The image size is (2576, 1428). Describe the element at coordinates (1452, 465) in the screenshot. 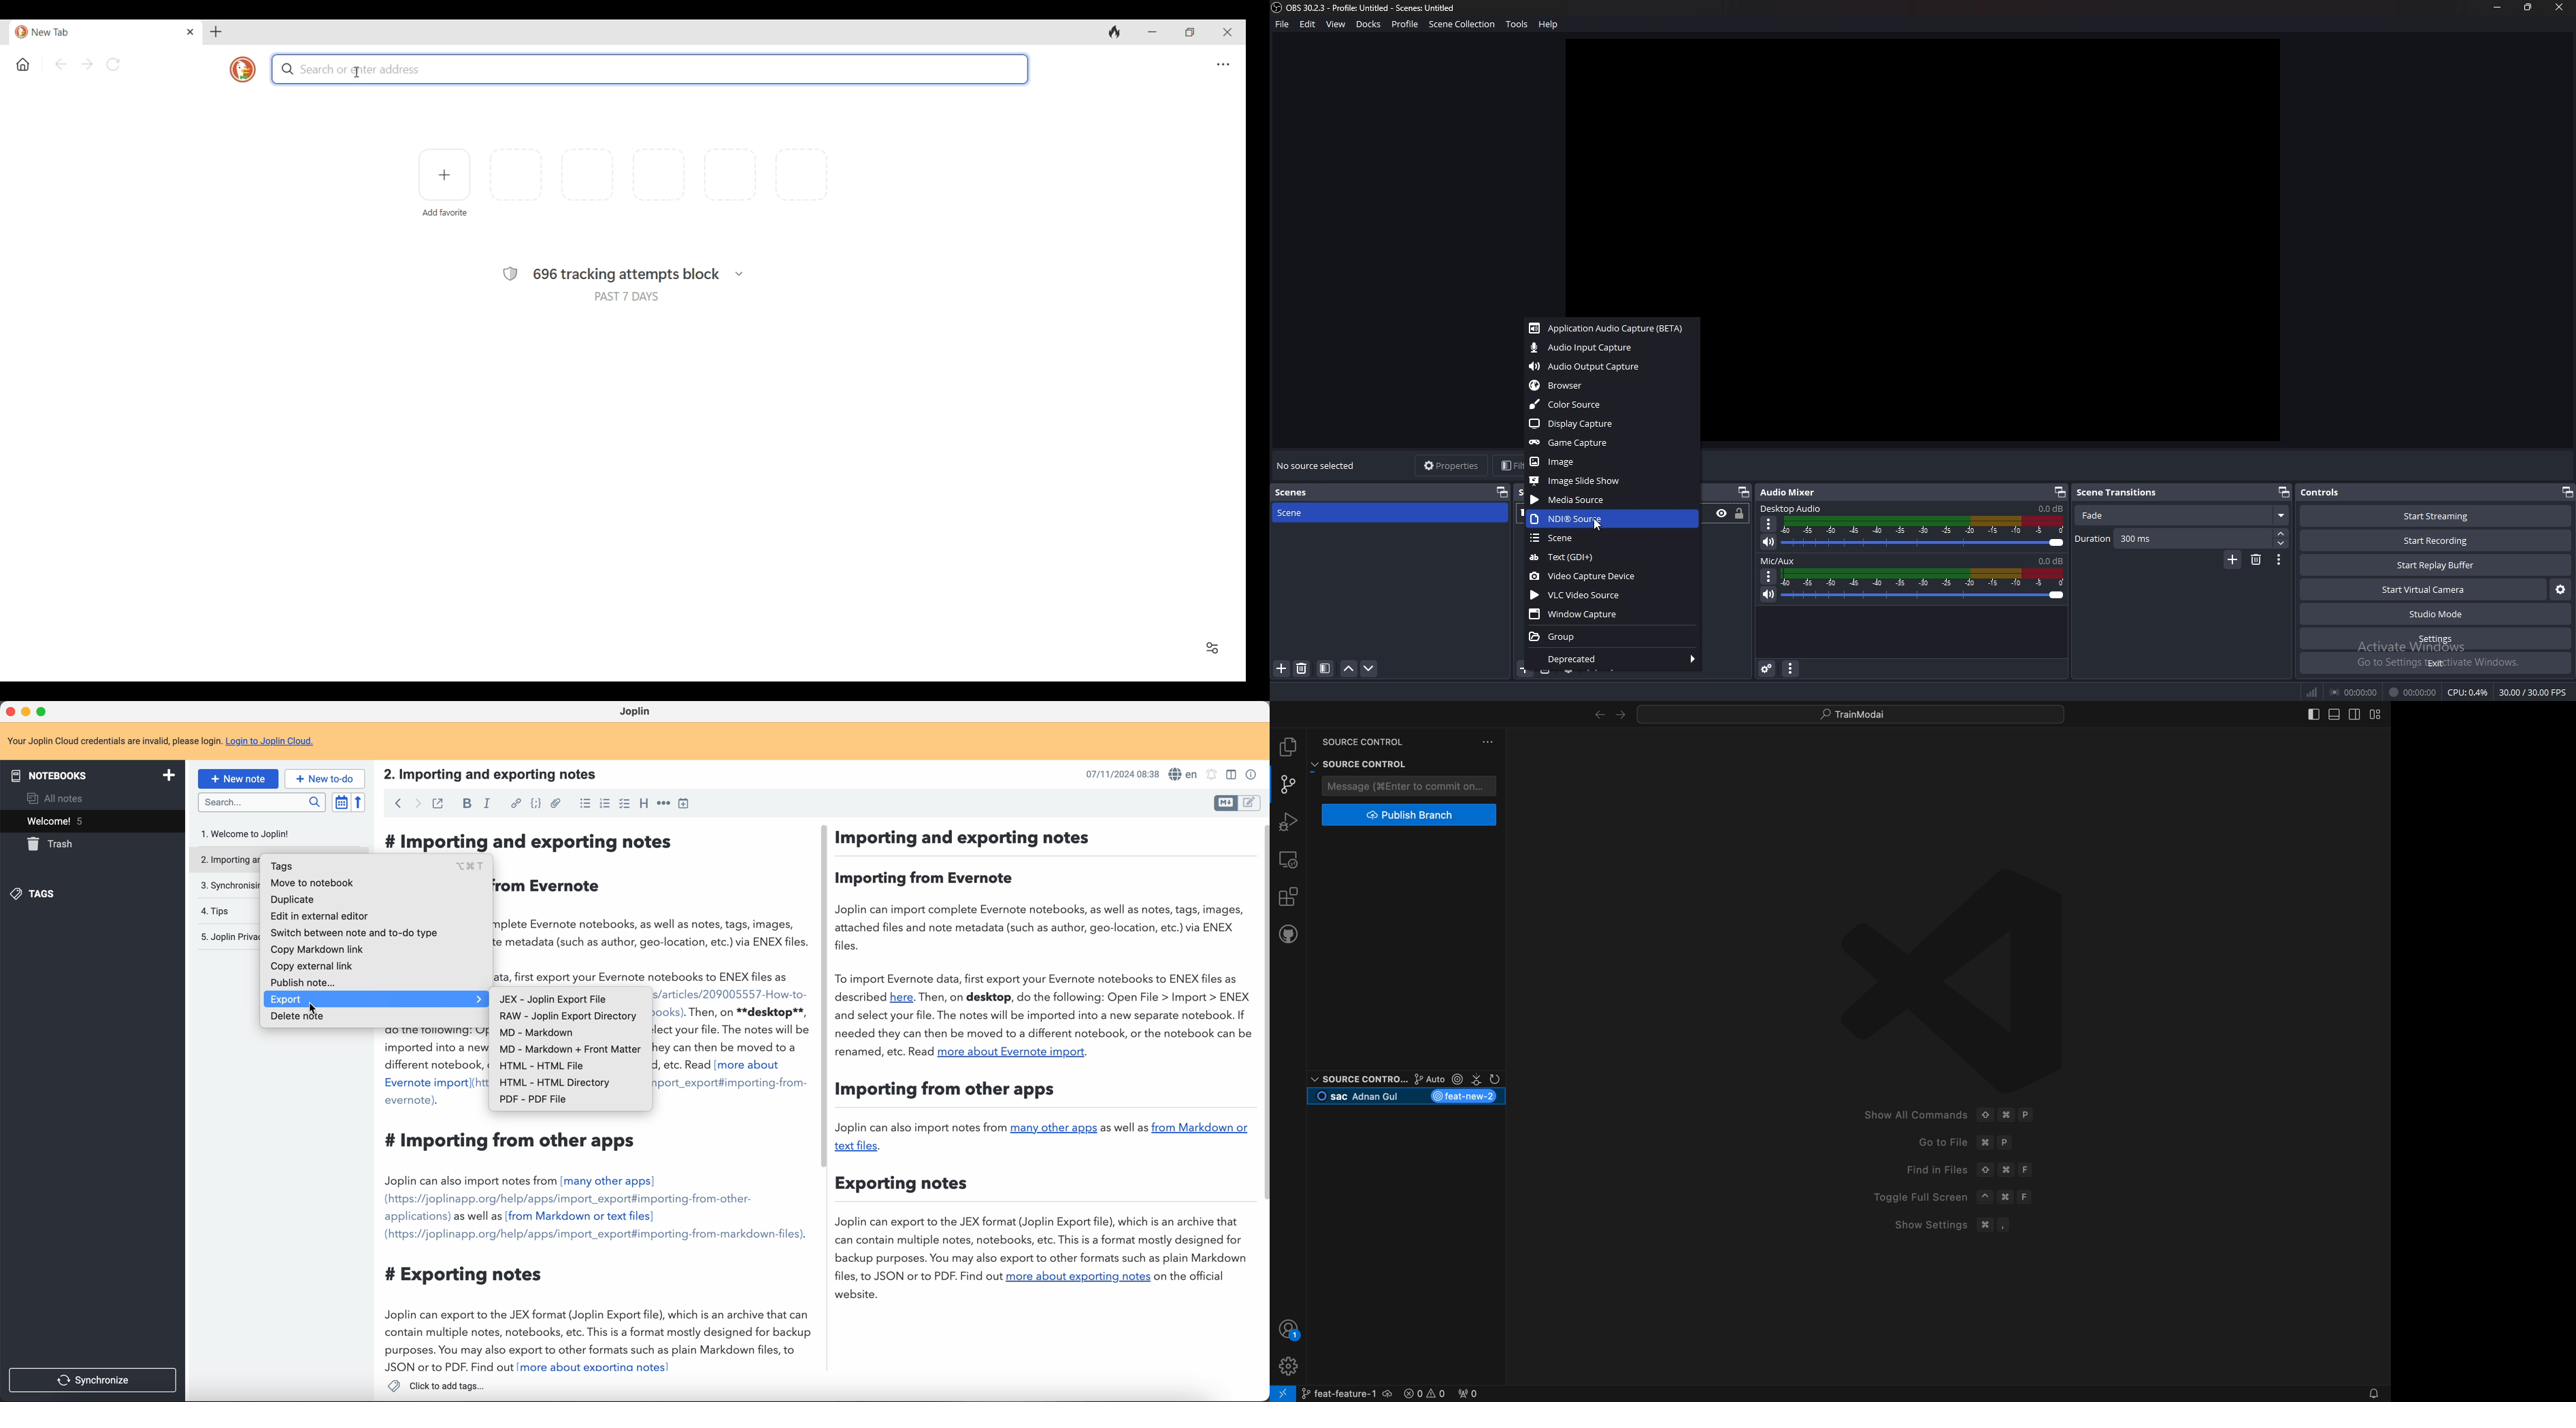

I see `properties` at that location.